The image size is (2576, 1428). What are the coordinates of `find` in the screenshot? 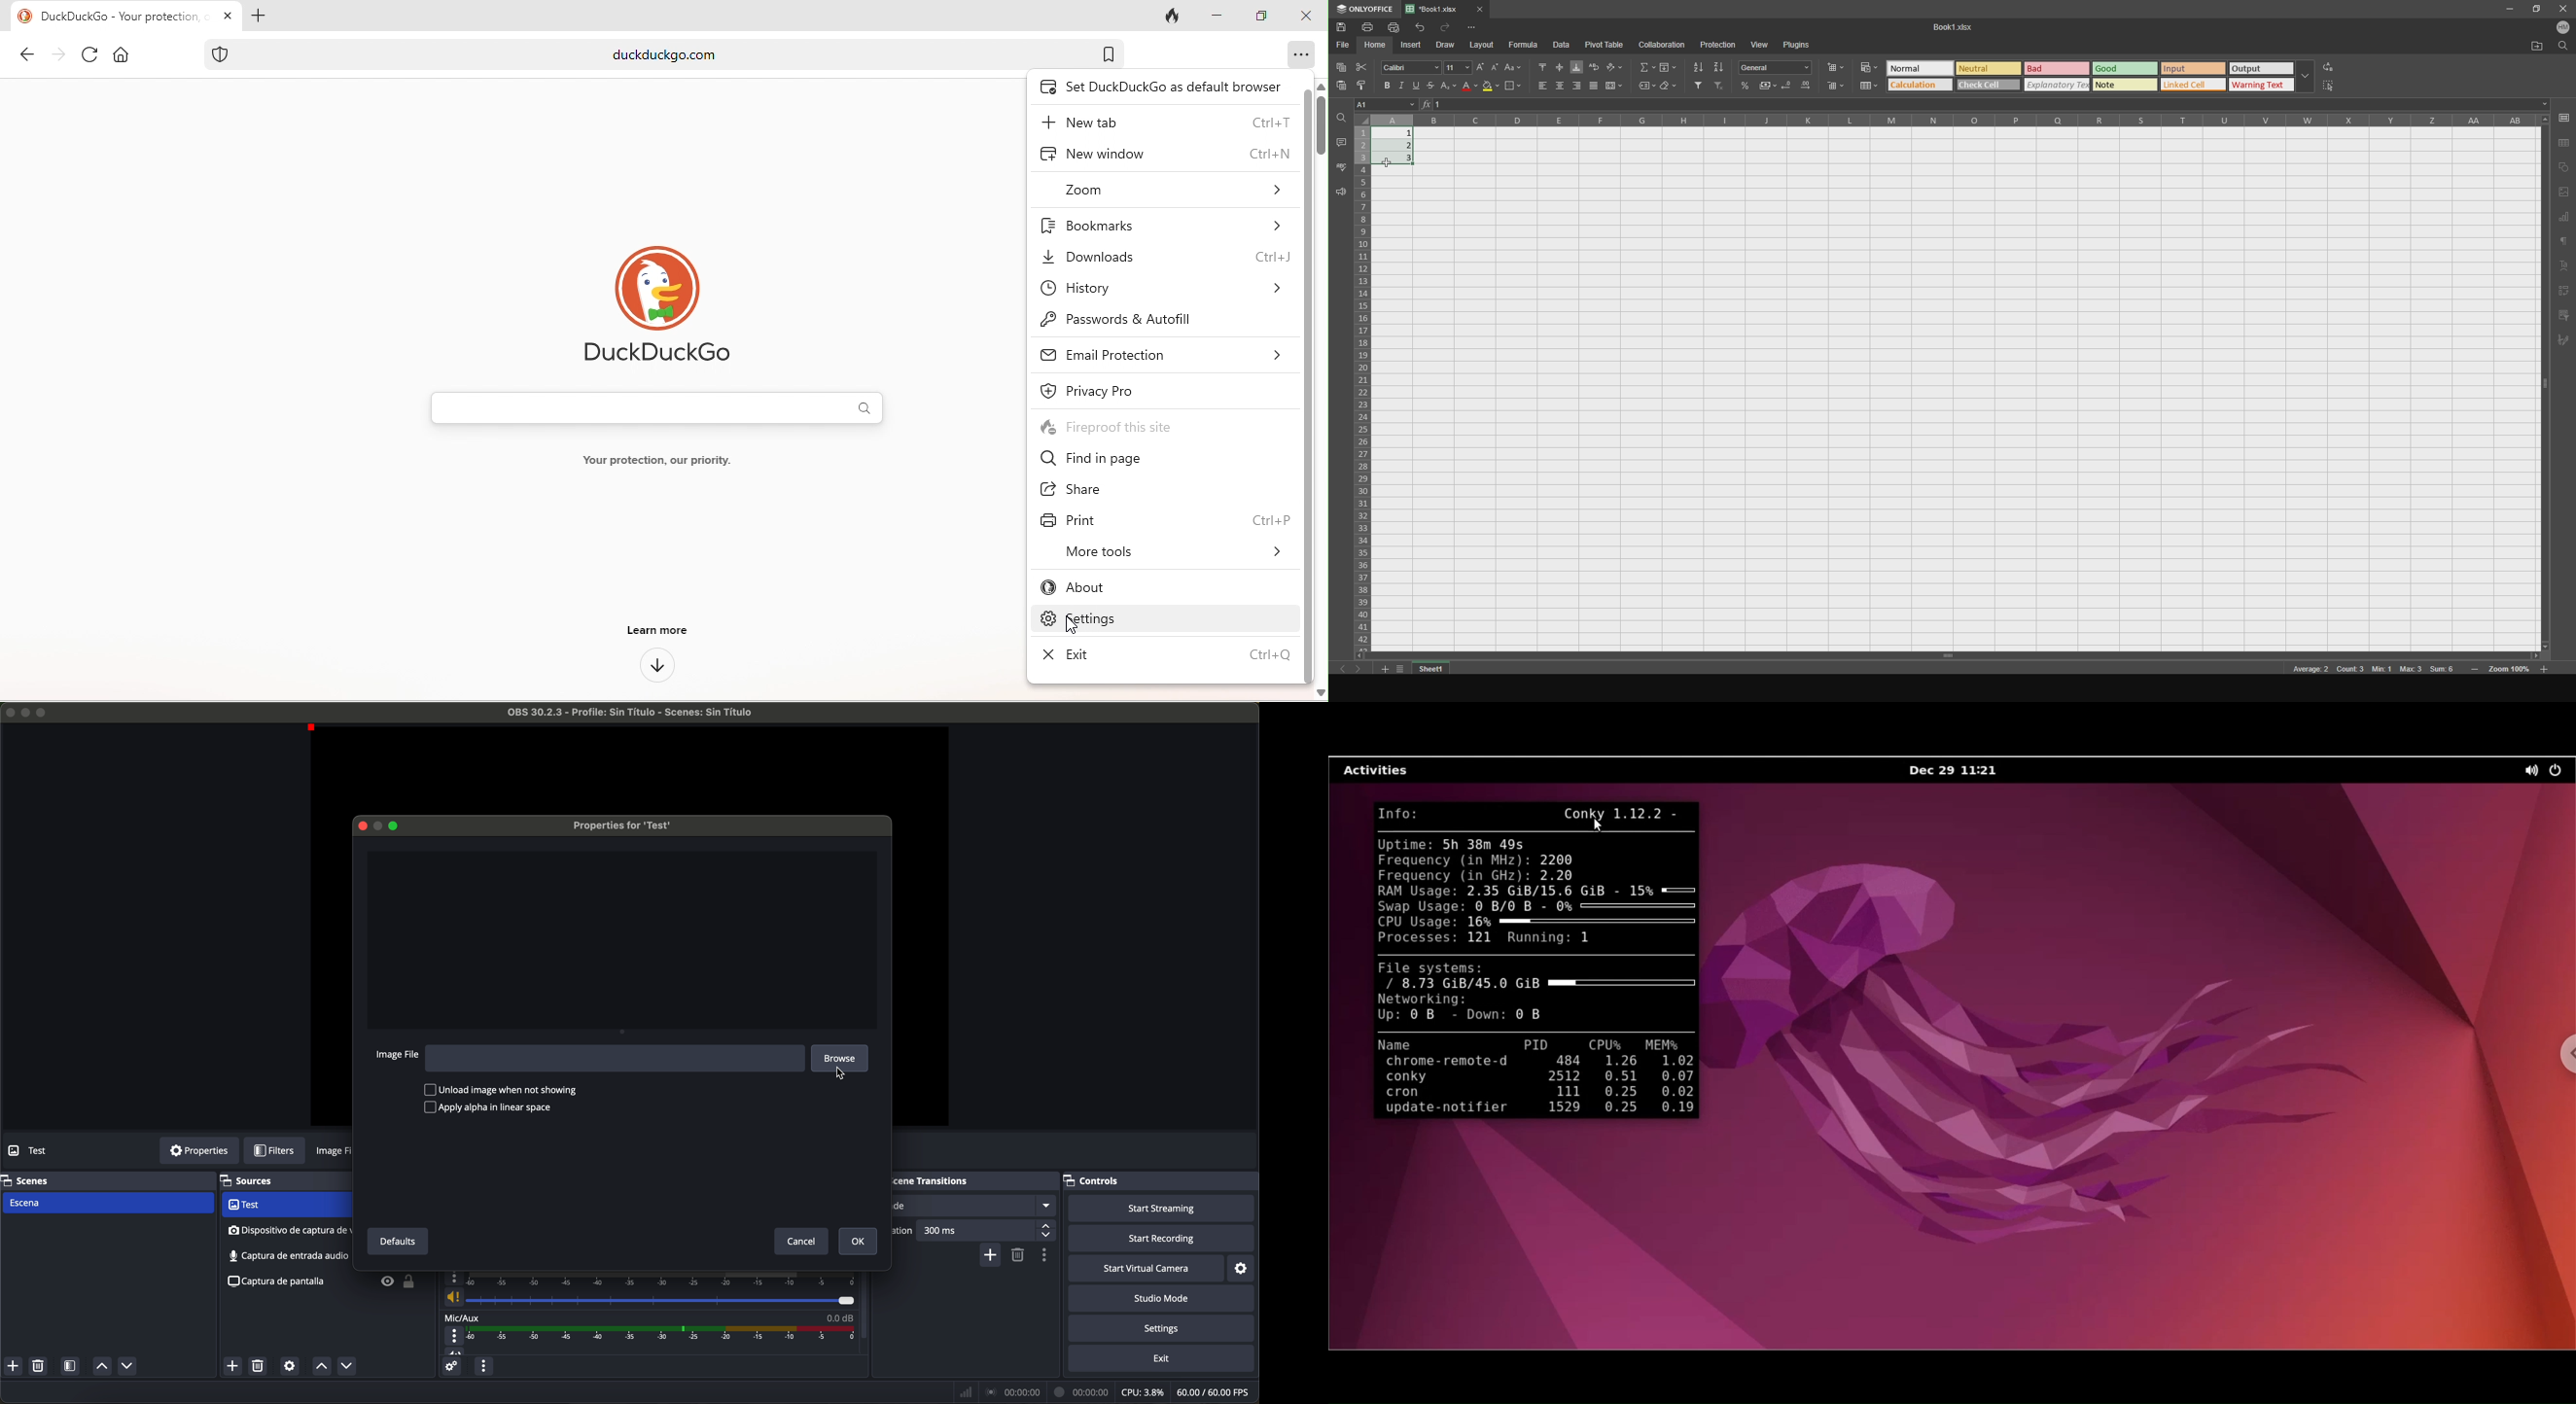 It's located at (1340, 118).